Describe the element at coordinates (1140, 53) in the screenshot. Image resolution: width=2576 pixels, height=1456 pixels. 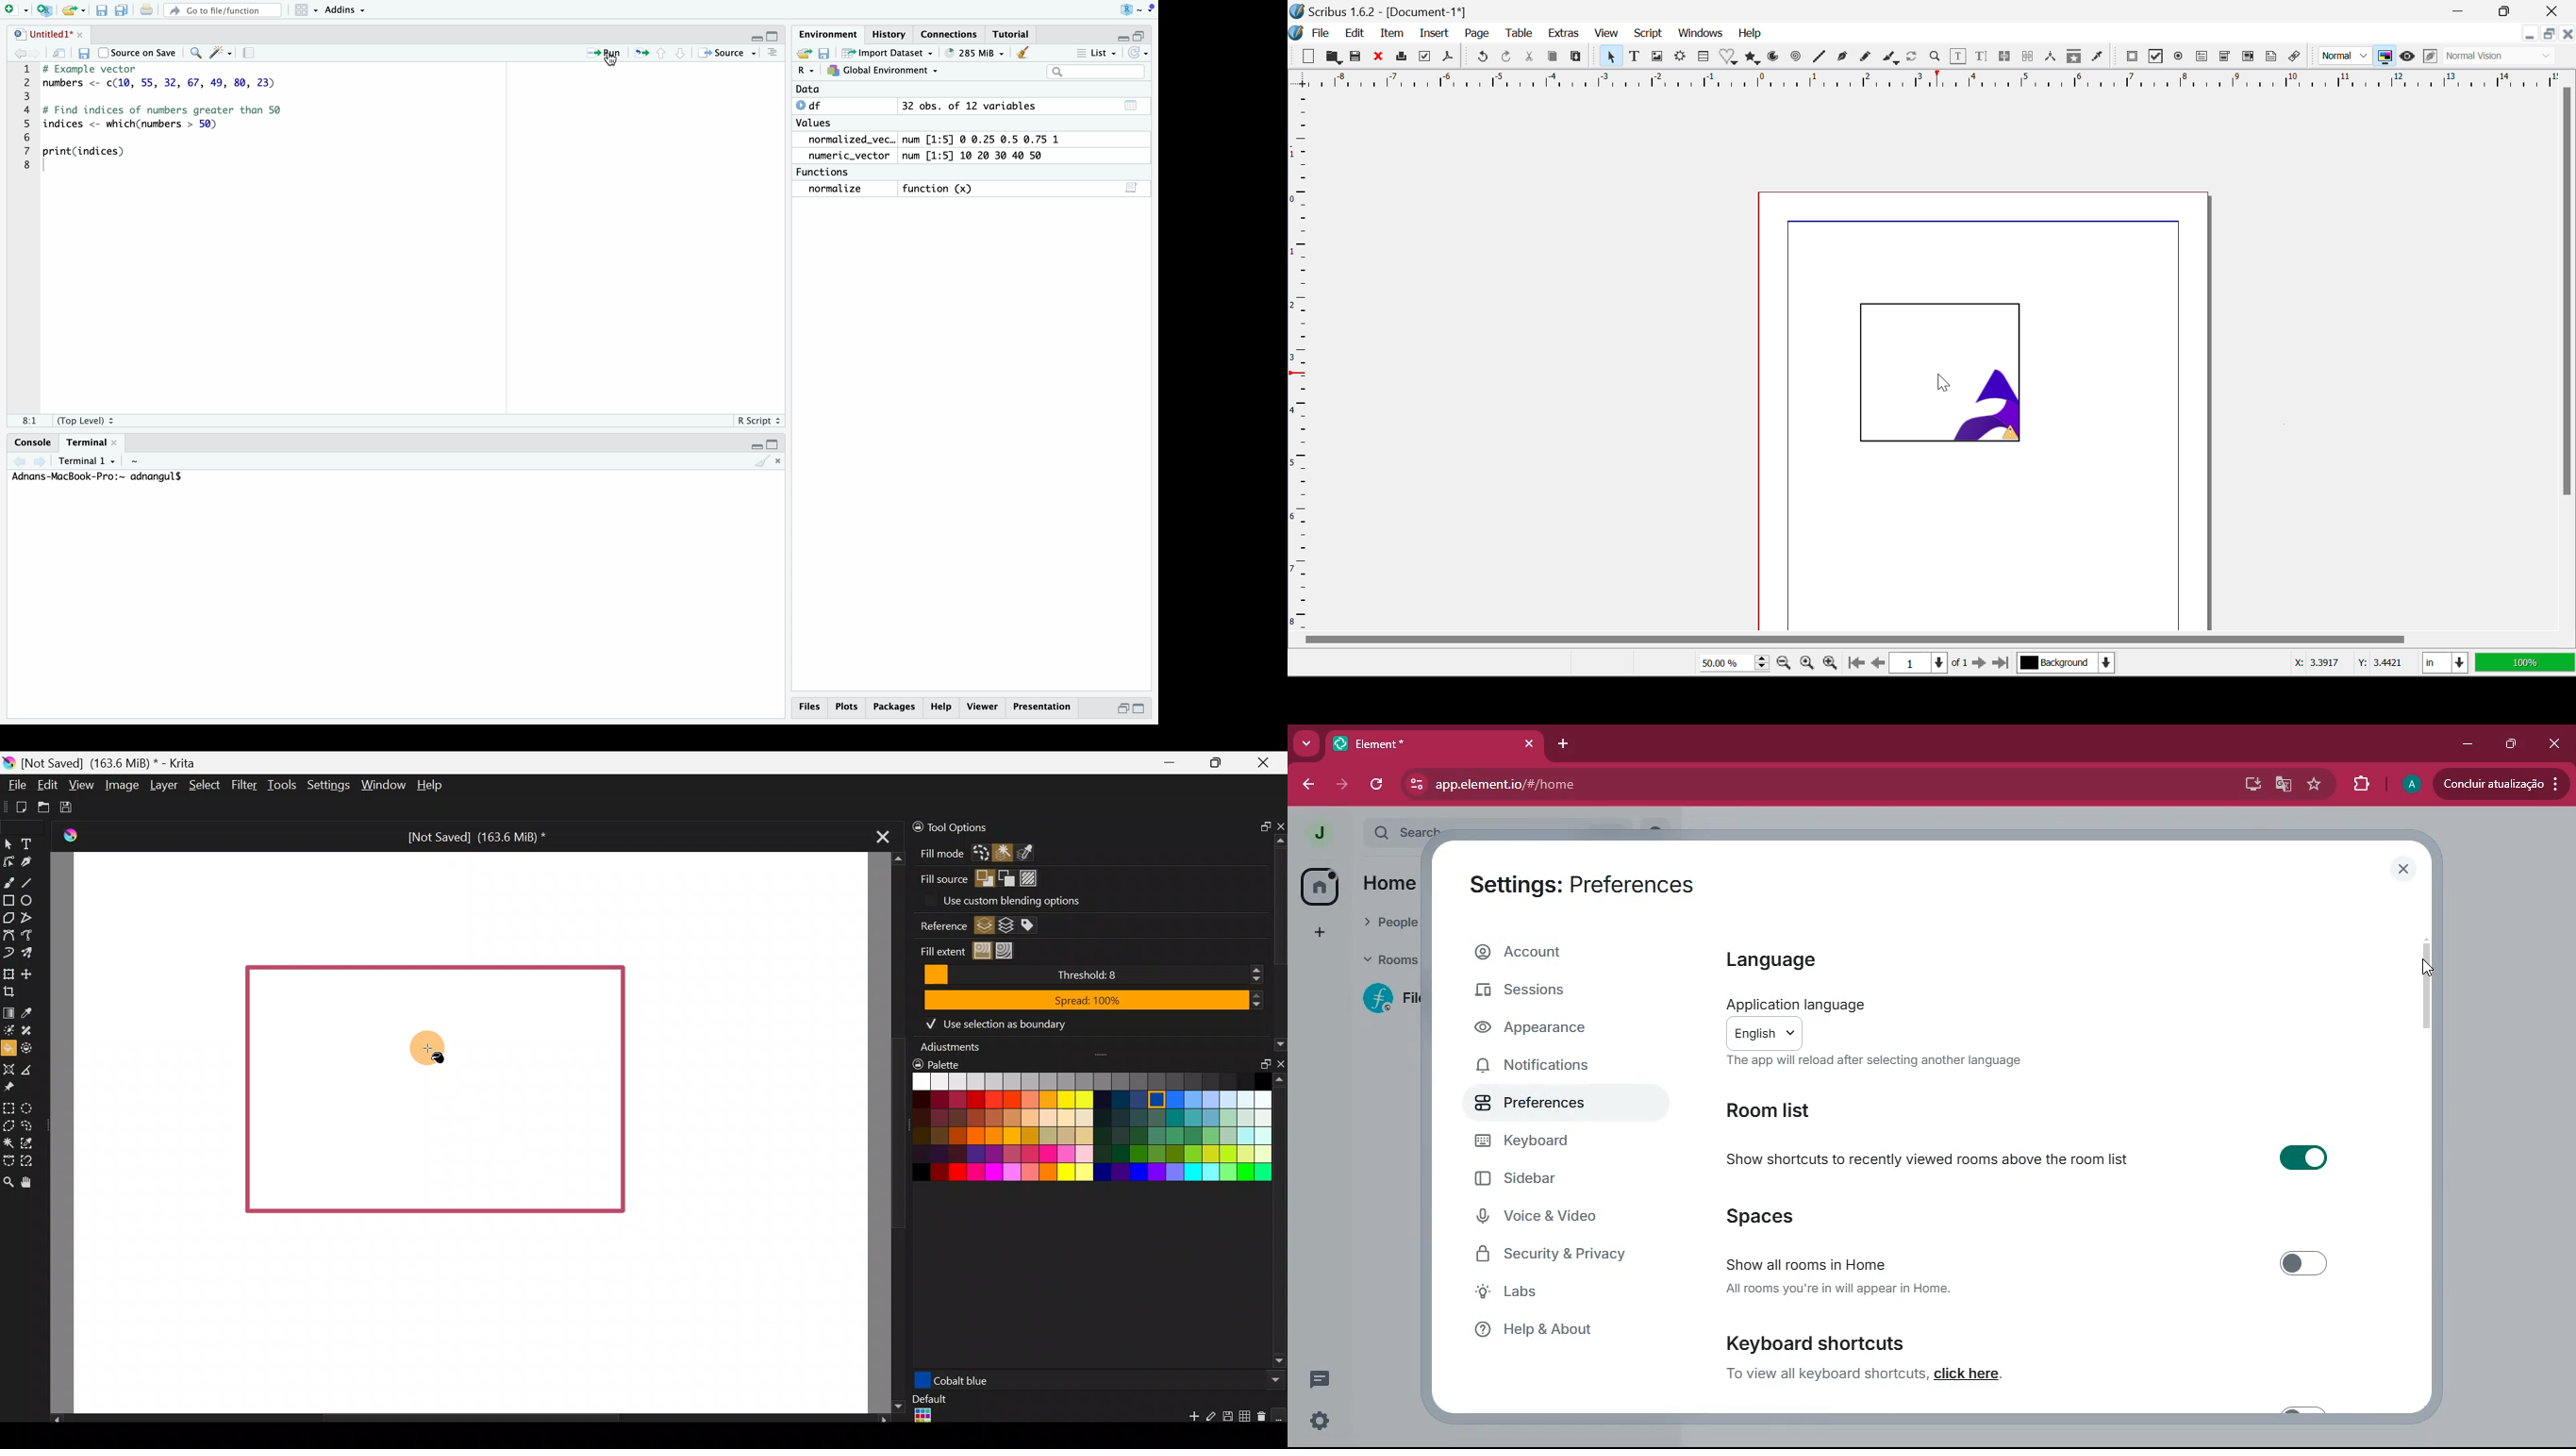
I see `REFRESH` at that location.